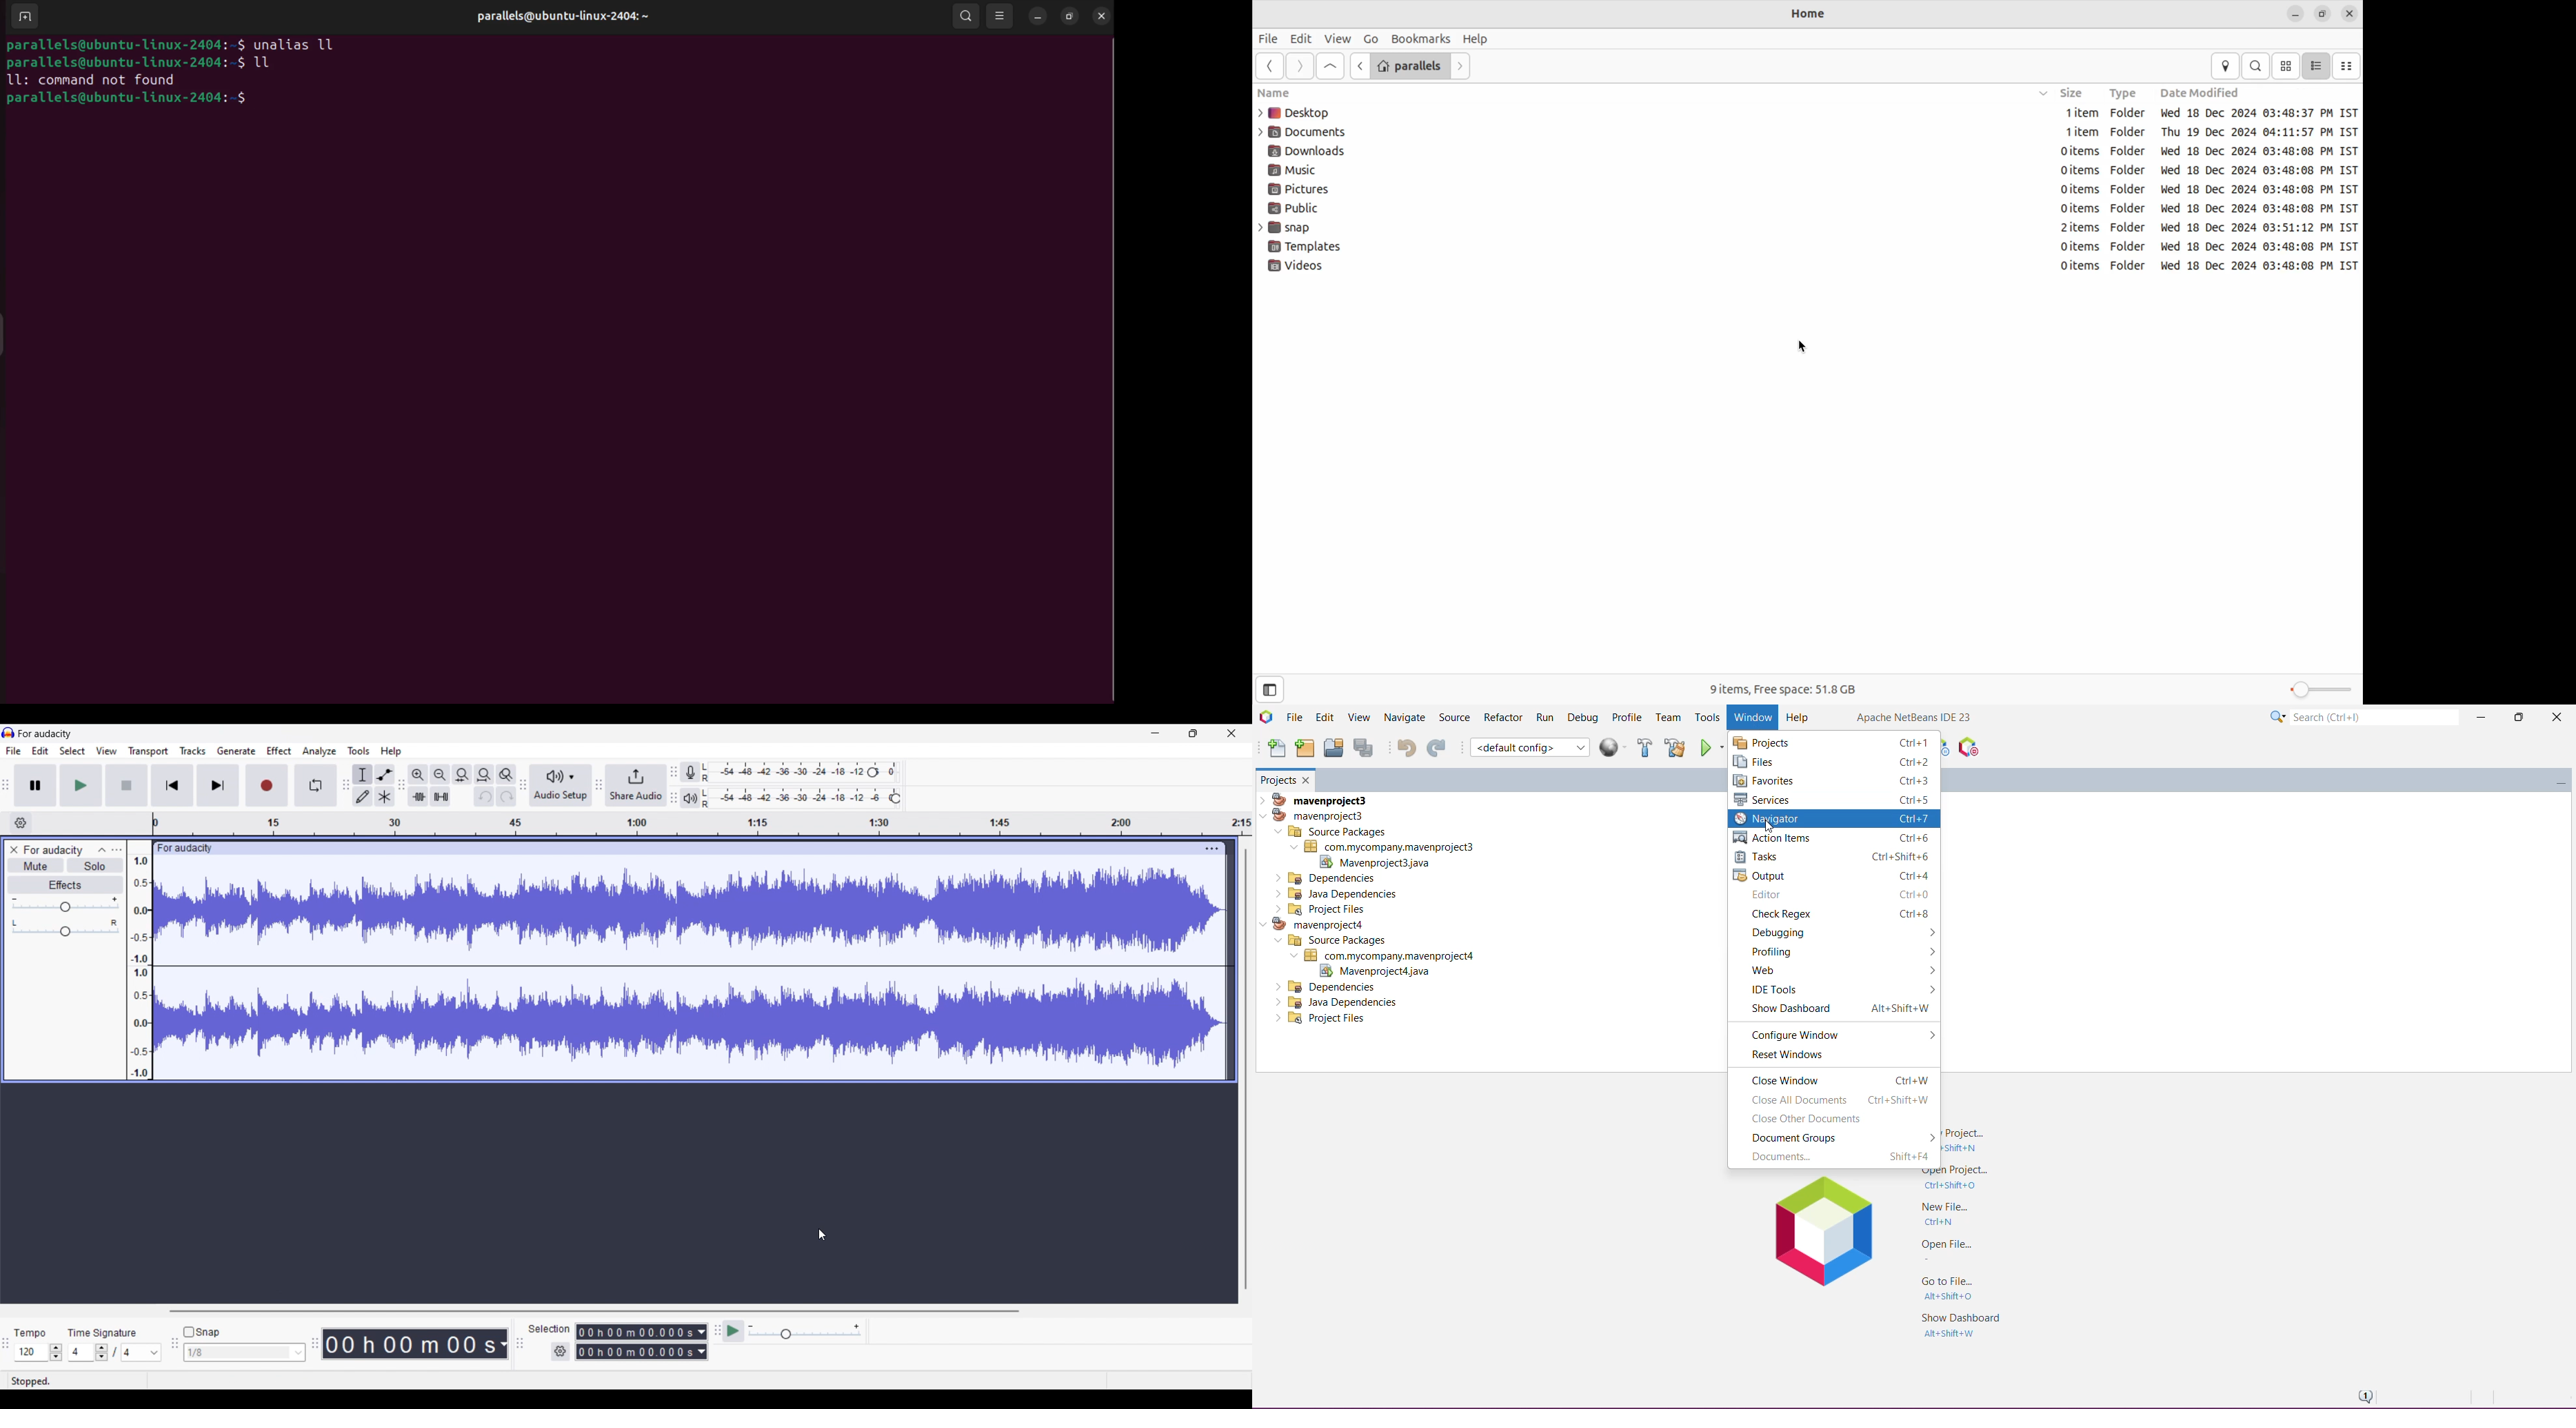 The height and width of the screenshot is (1428, 2576). What do you see at coordinates (130, 101) in the screenshot?
I see `bash prompt` at bounding box center [130, 101].